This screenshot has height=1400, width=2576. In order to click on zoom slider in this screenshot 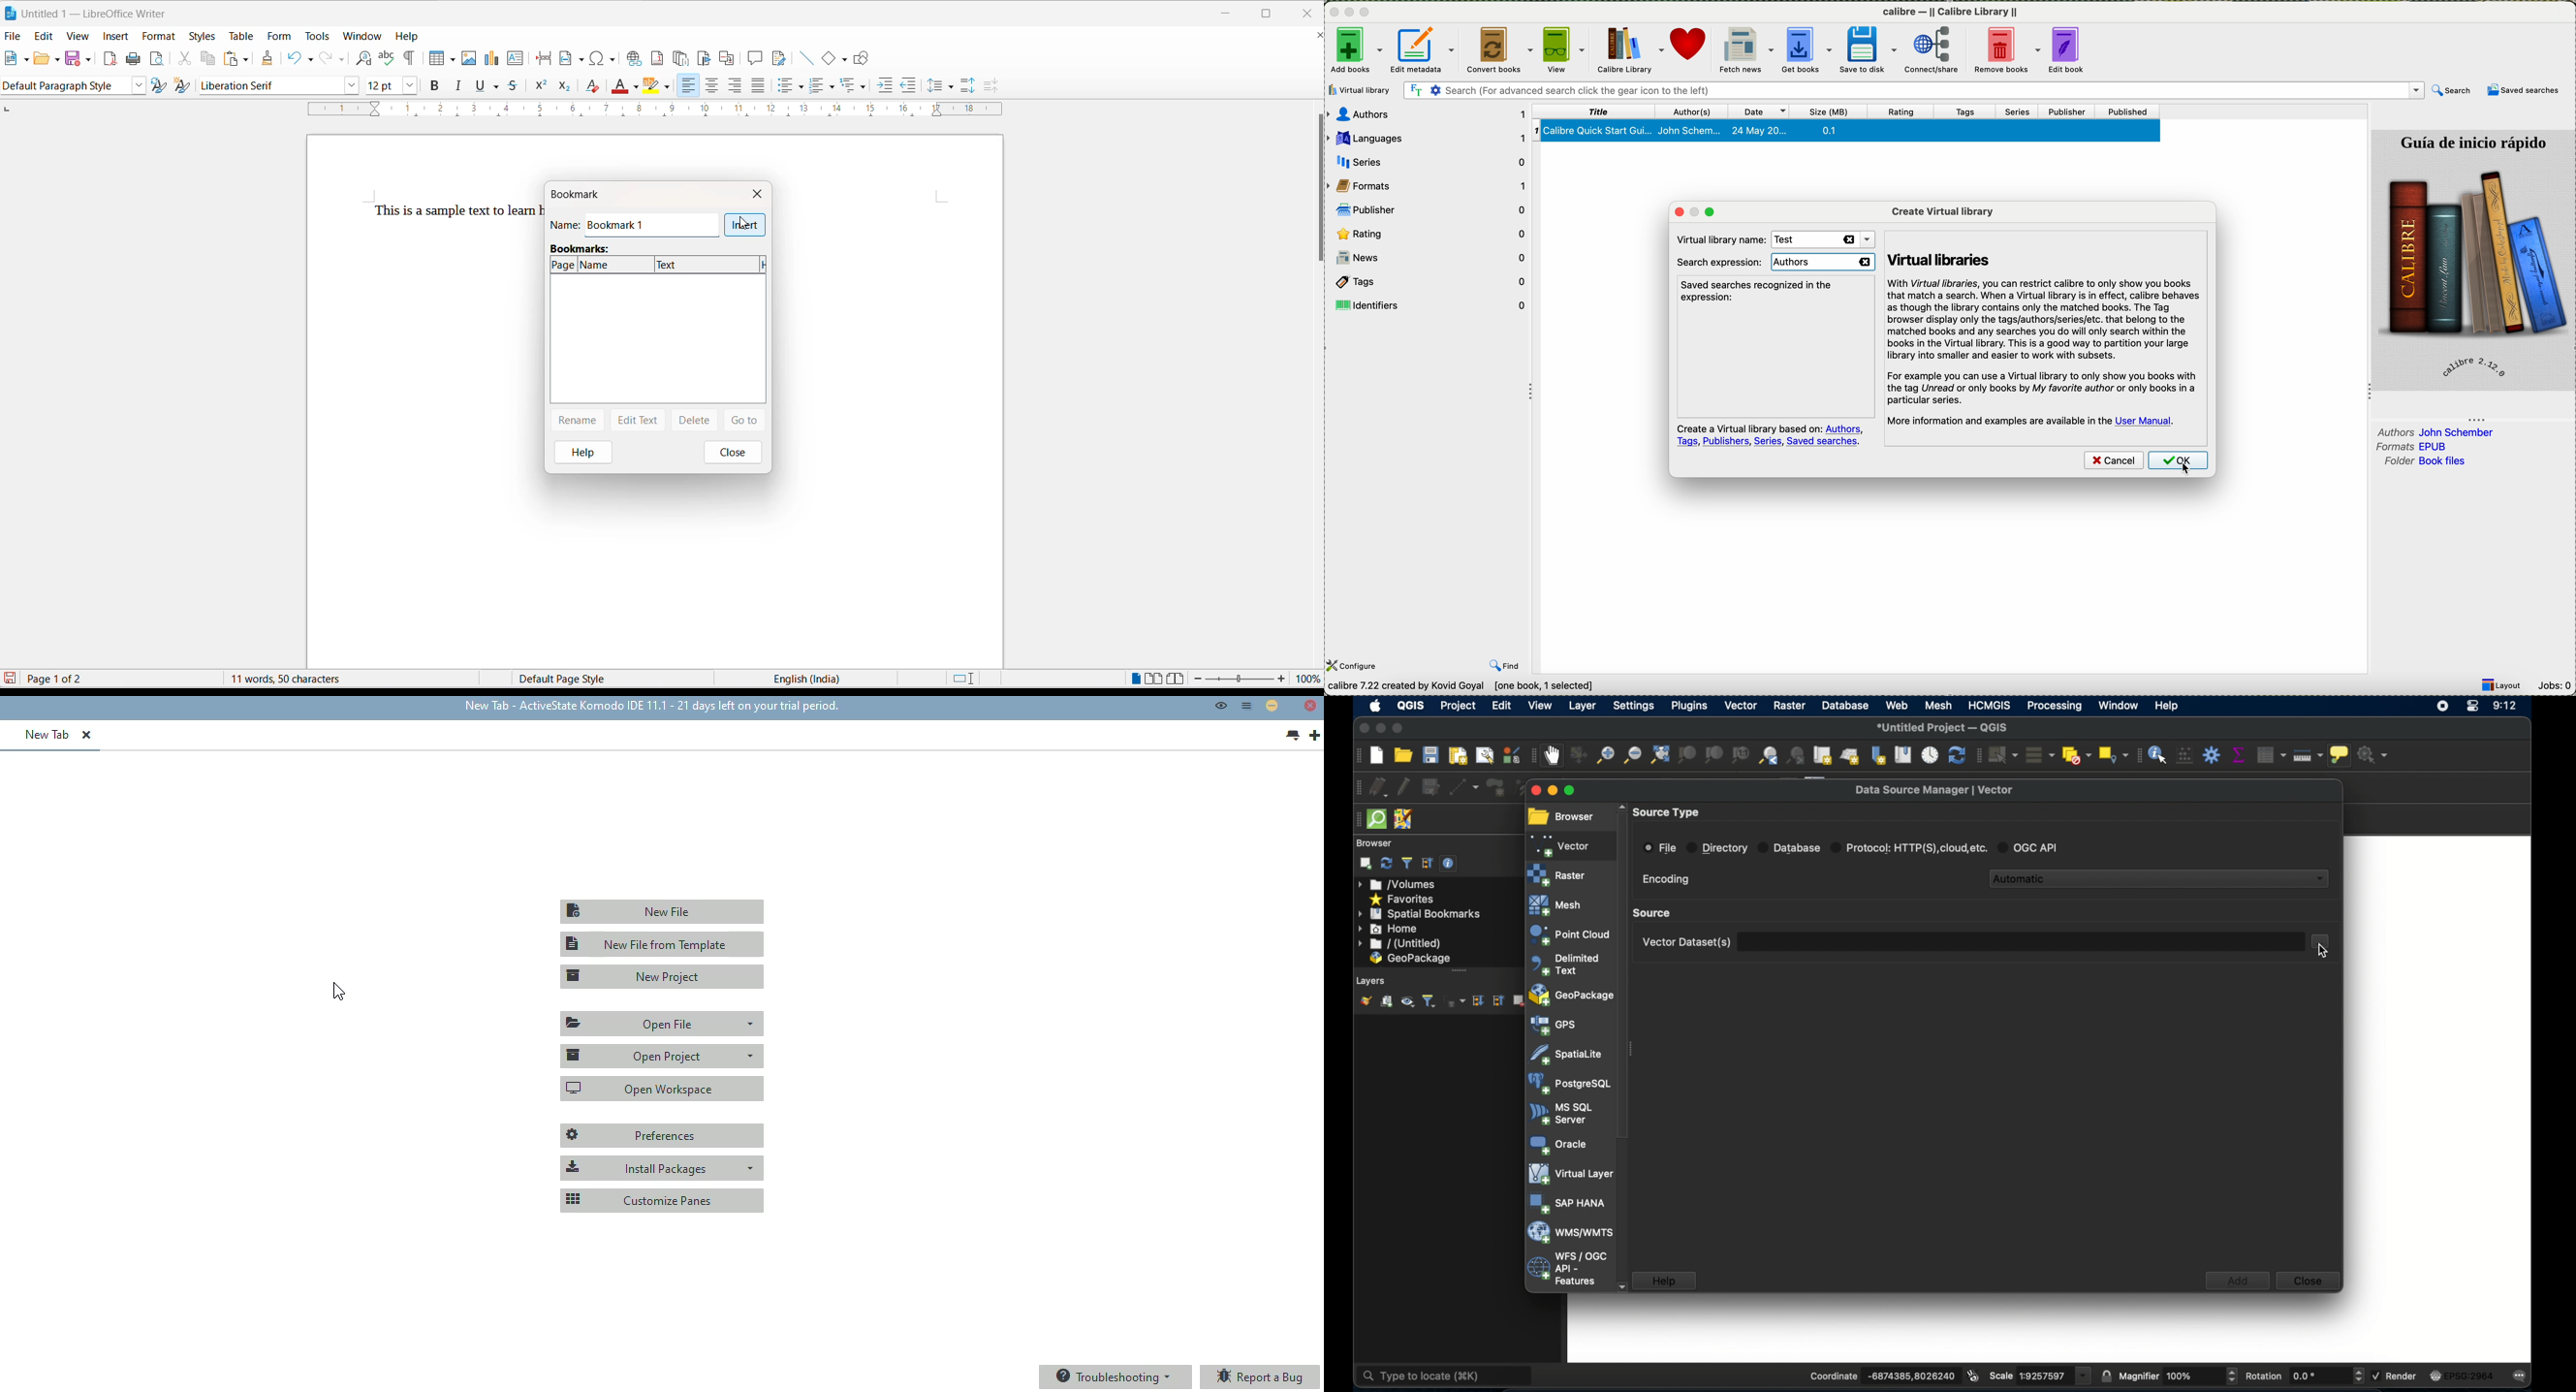, I will do `click(1241, 680)`.